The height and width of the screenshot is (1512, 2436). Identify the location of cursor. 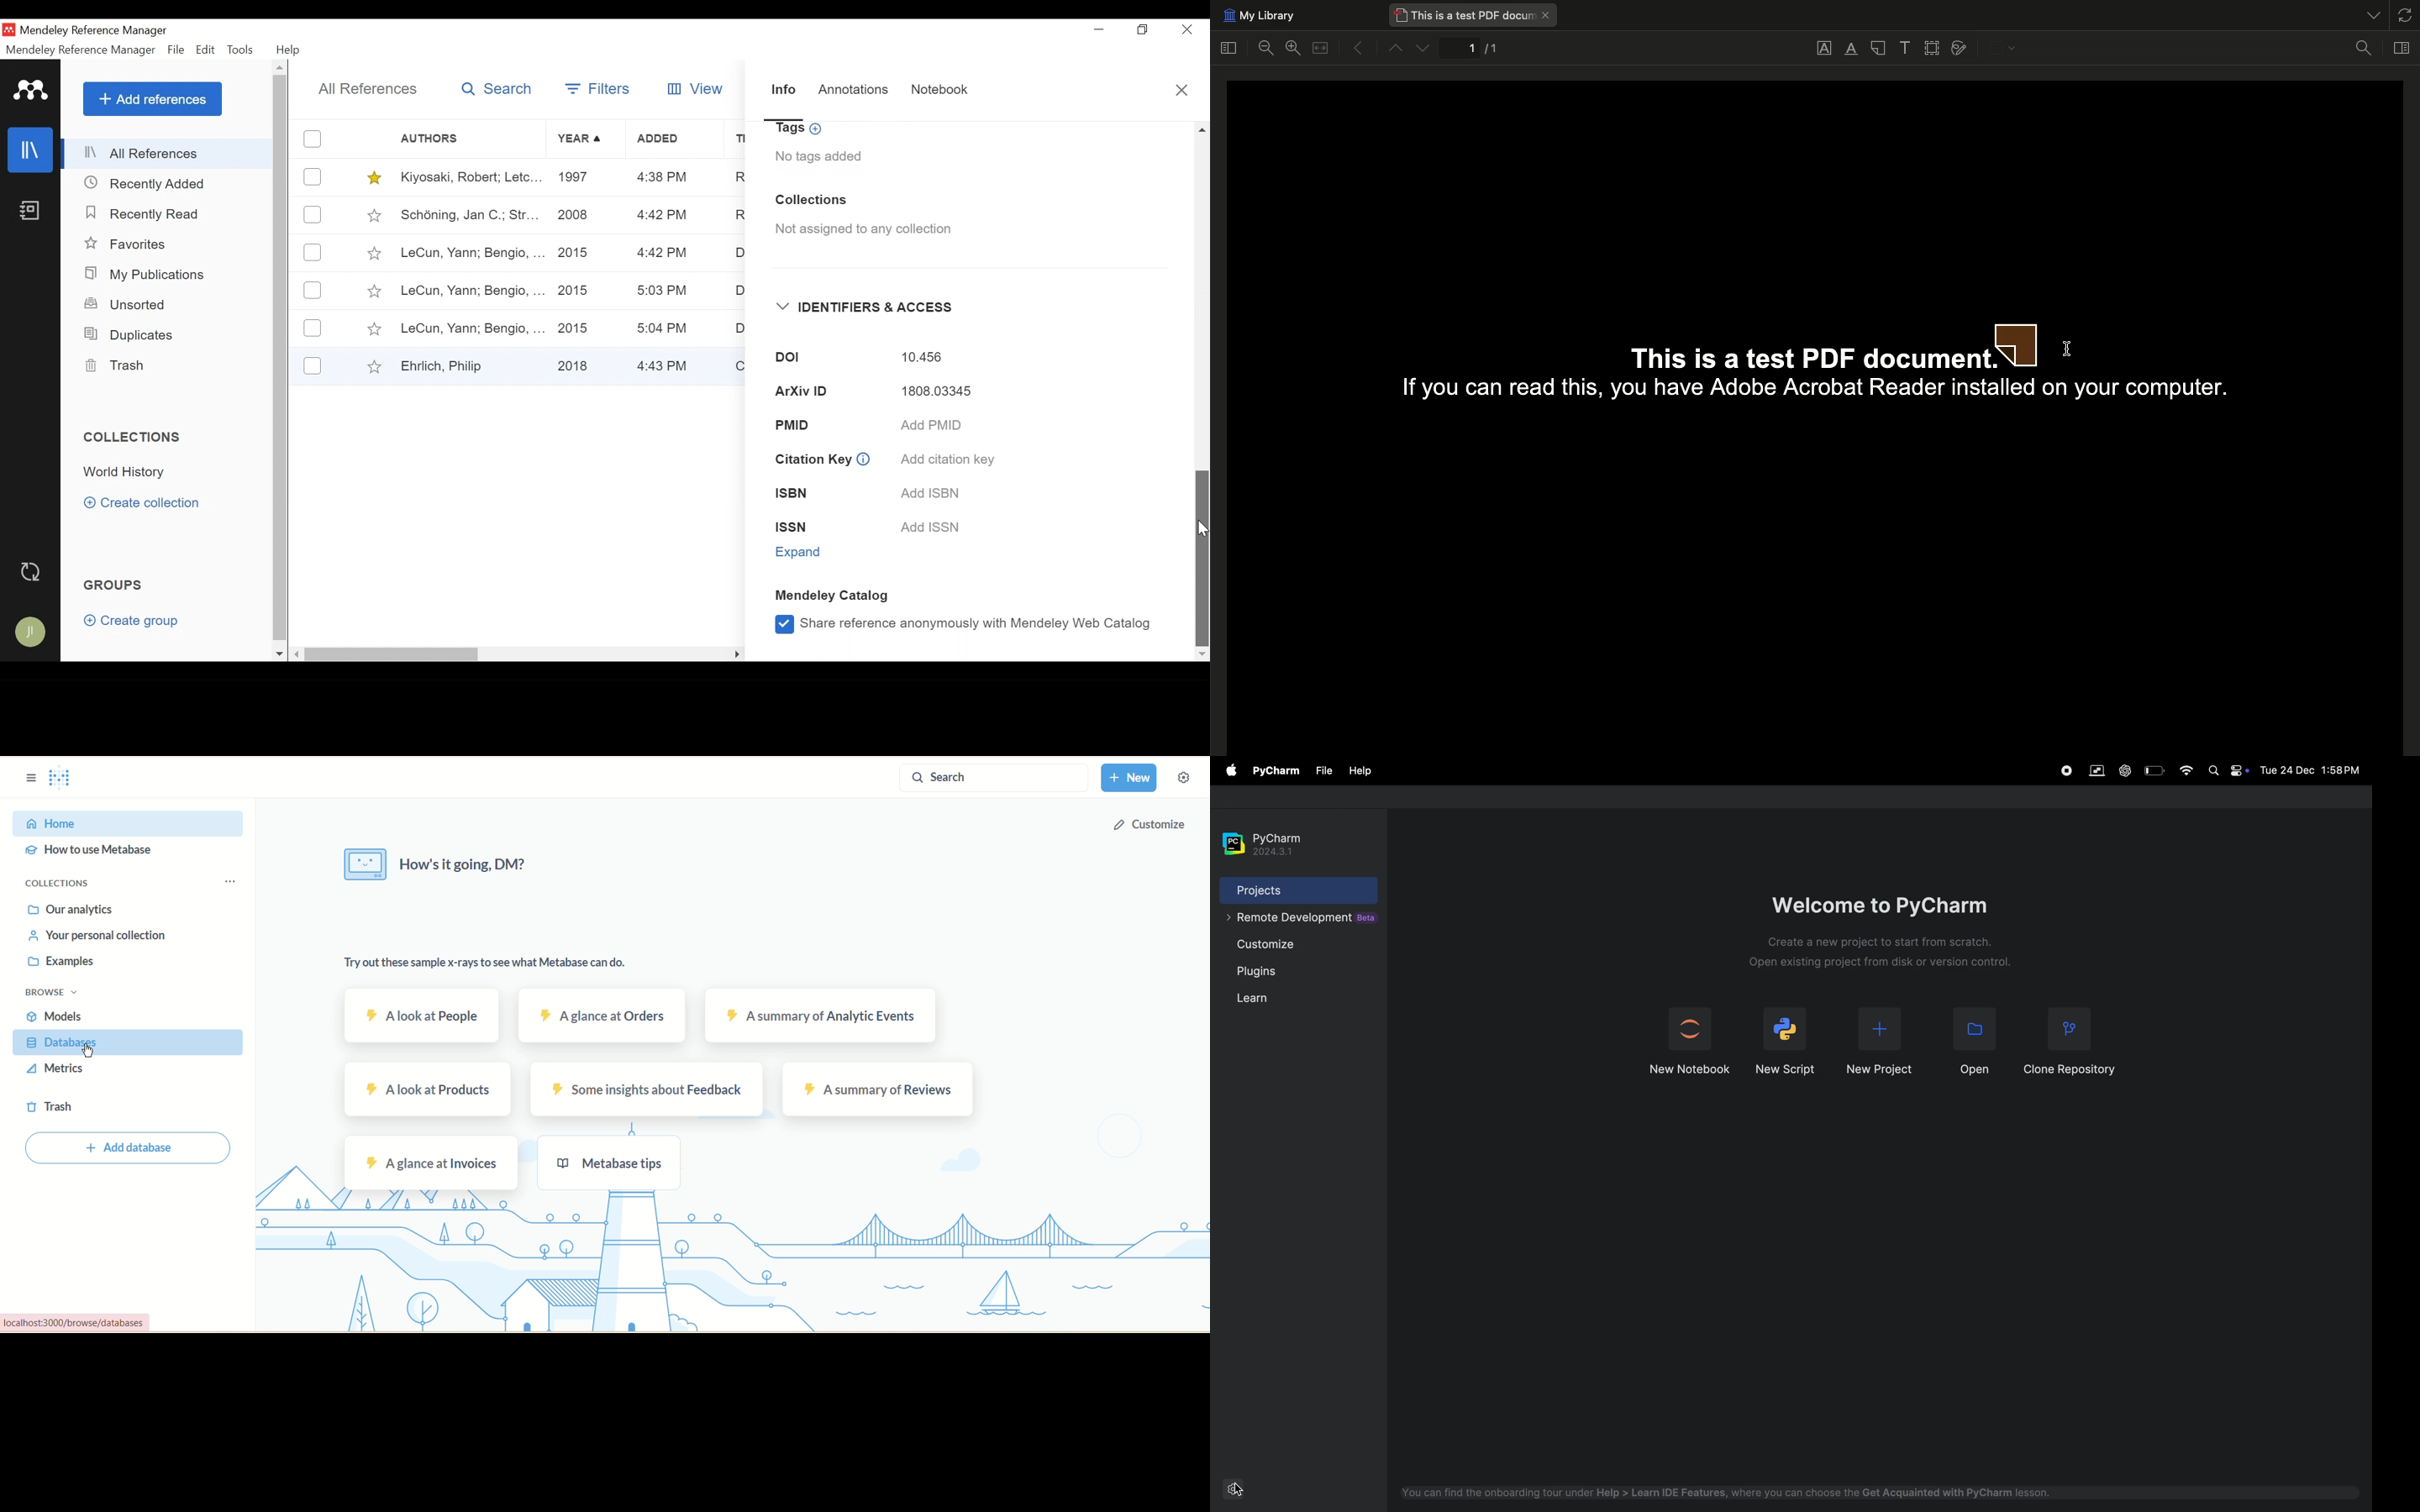
(89, 1052).